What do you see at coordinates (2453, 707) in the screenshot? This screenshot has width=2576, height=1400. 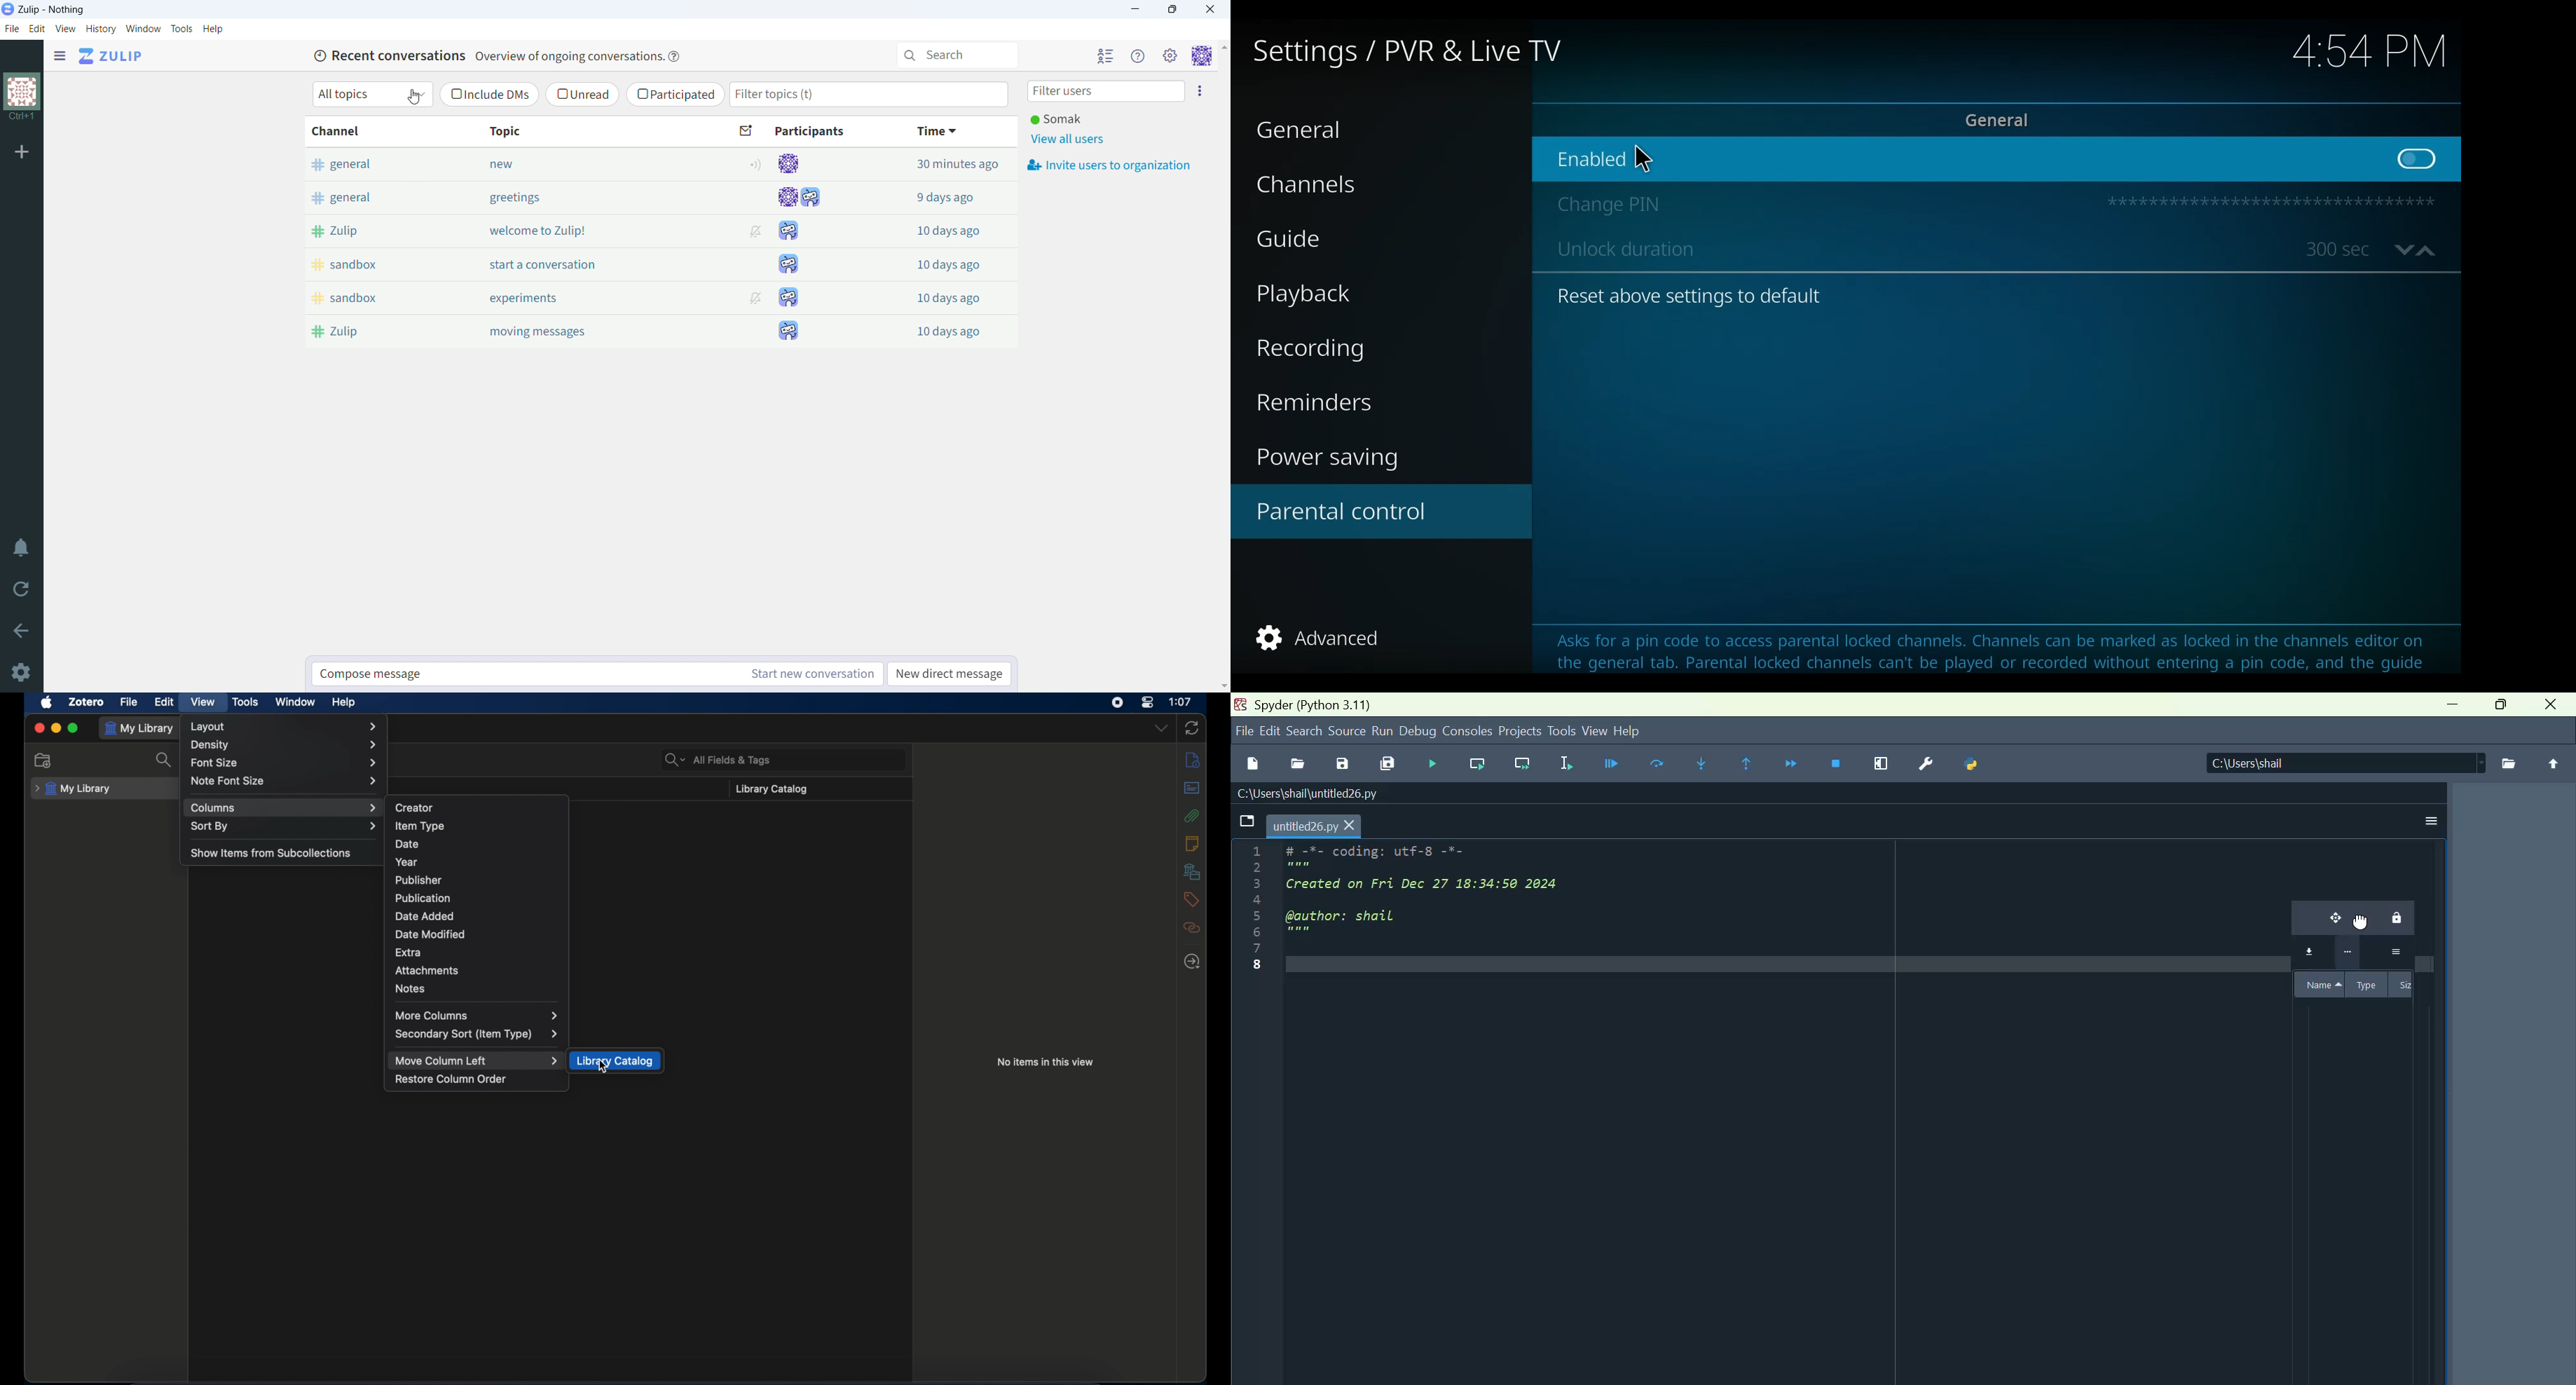 I see `minimise` at bounding box center [2453, 707].